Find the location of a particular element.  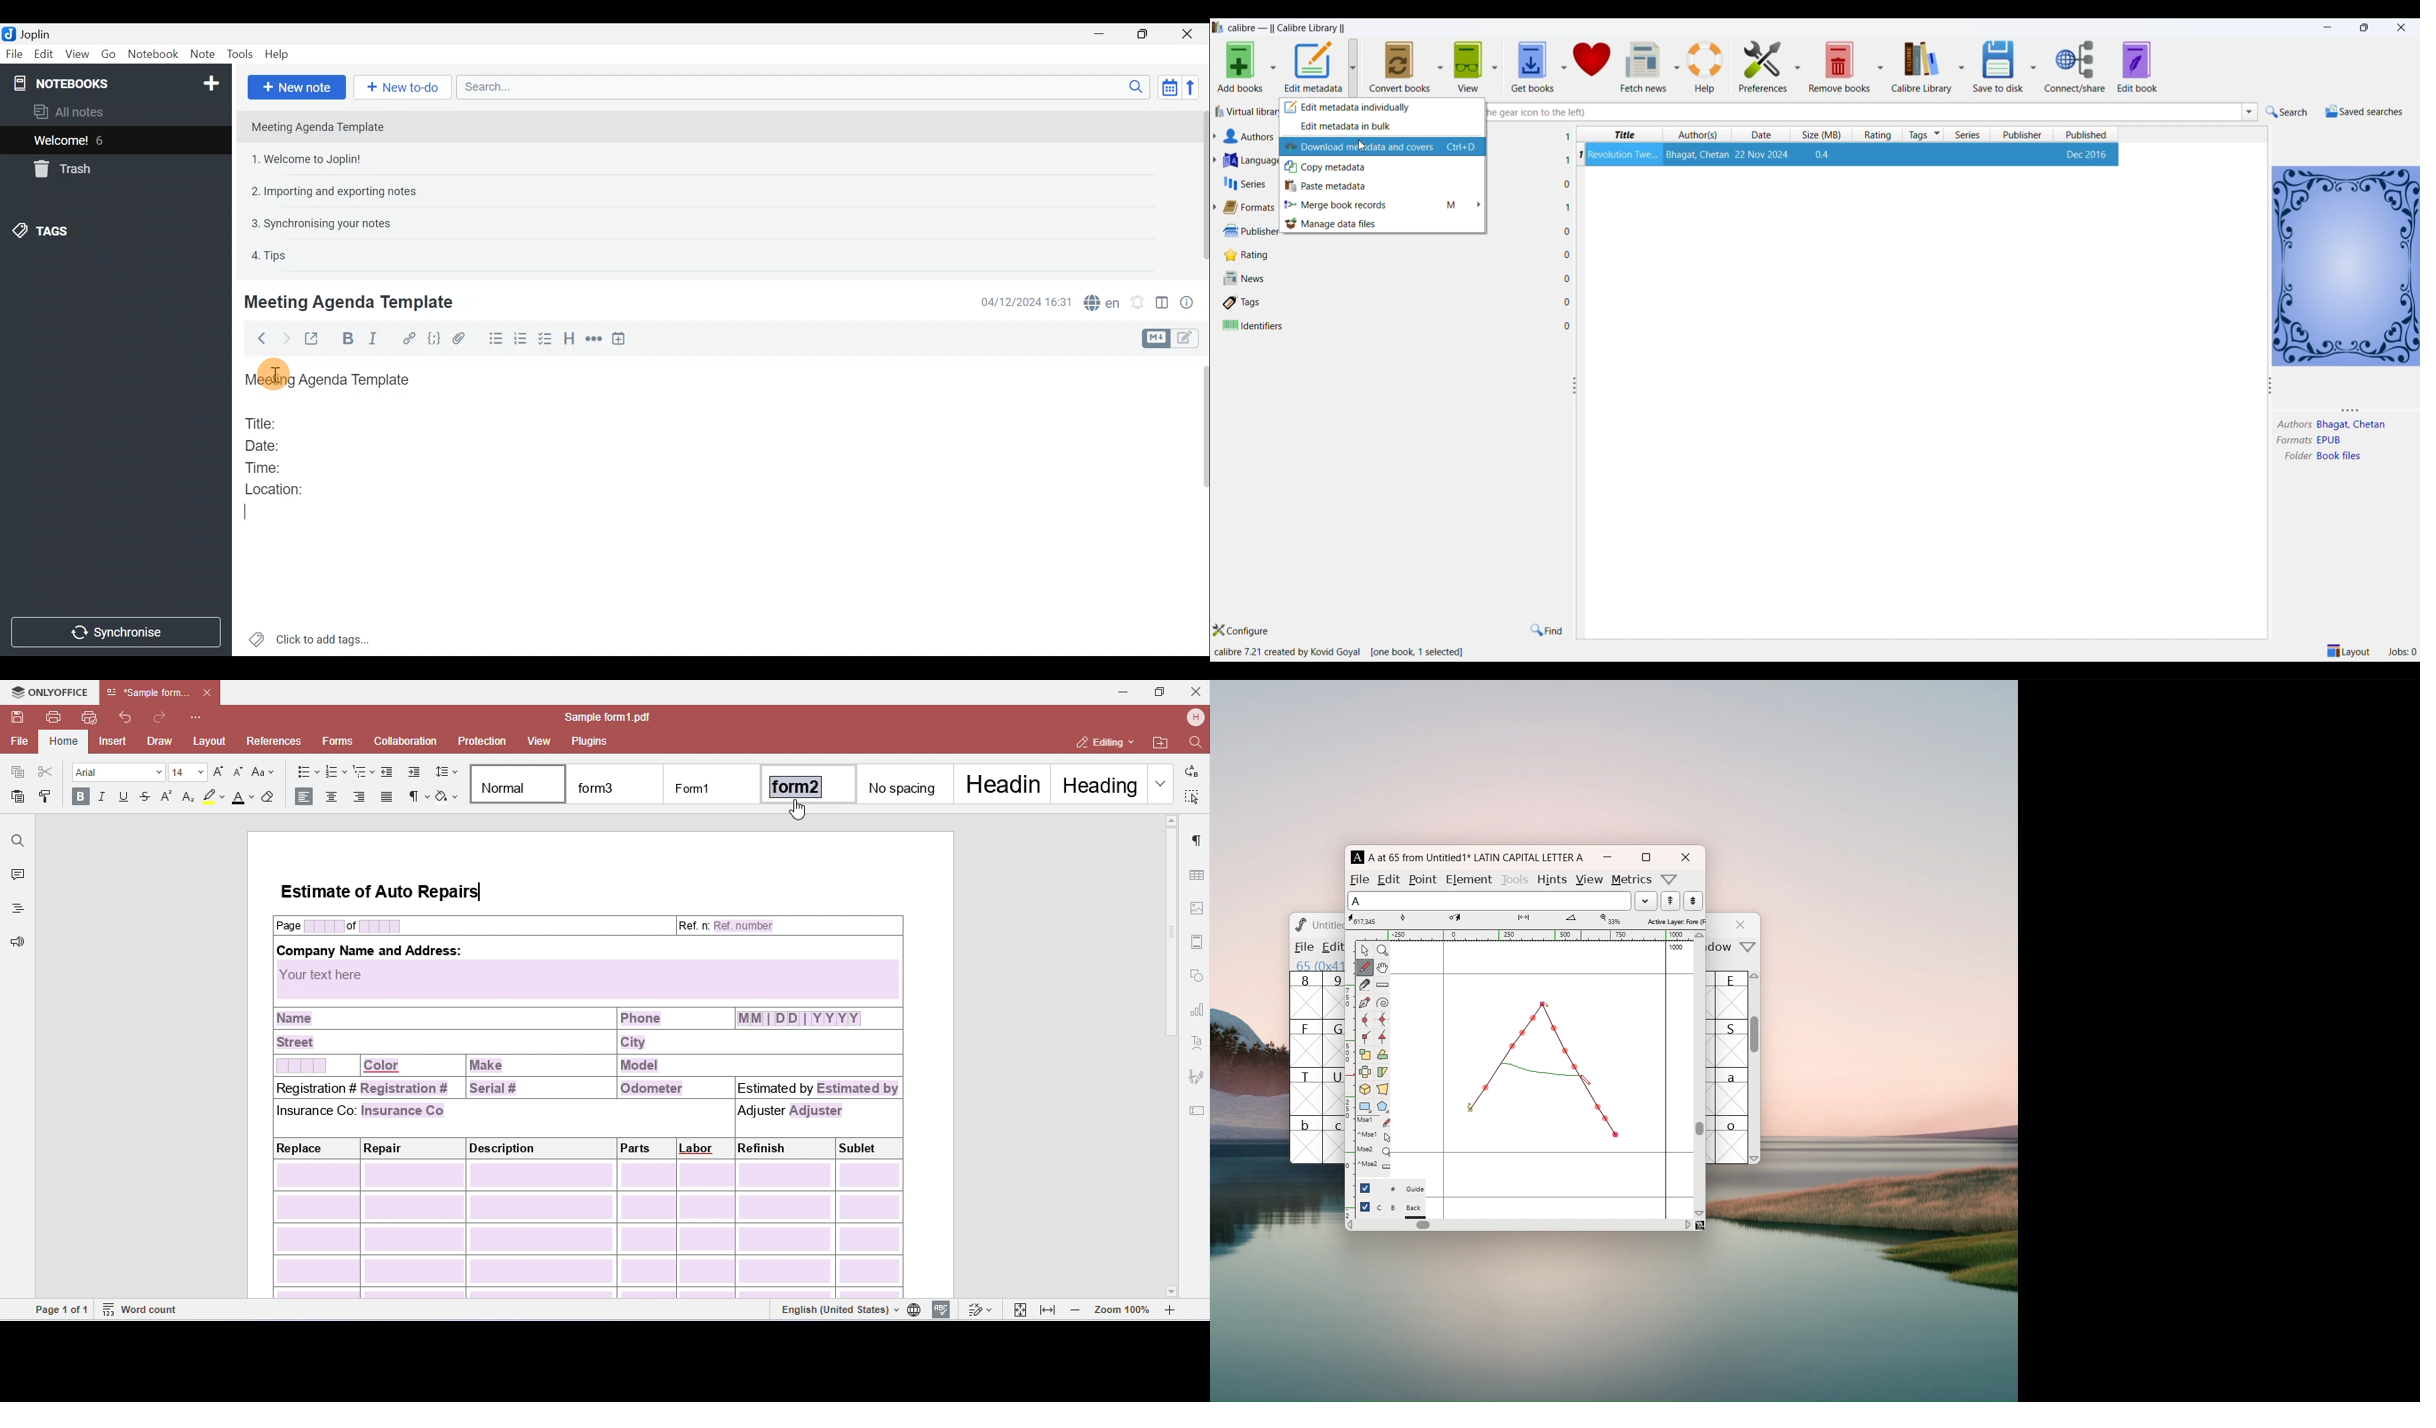

calibre version and creator is located at coordinates (1289, 653).